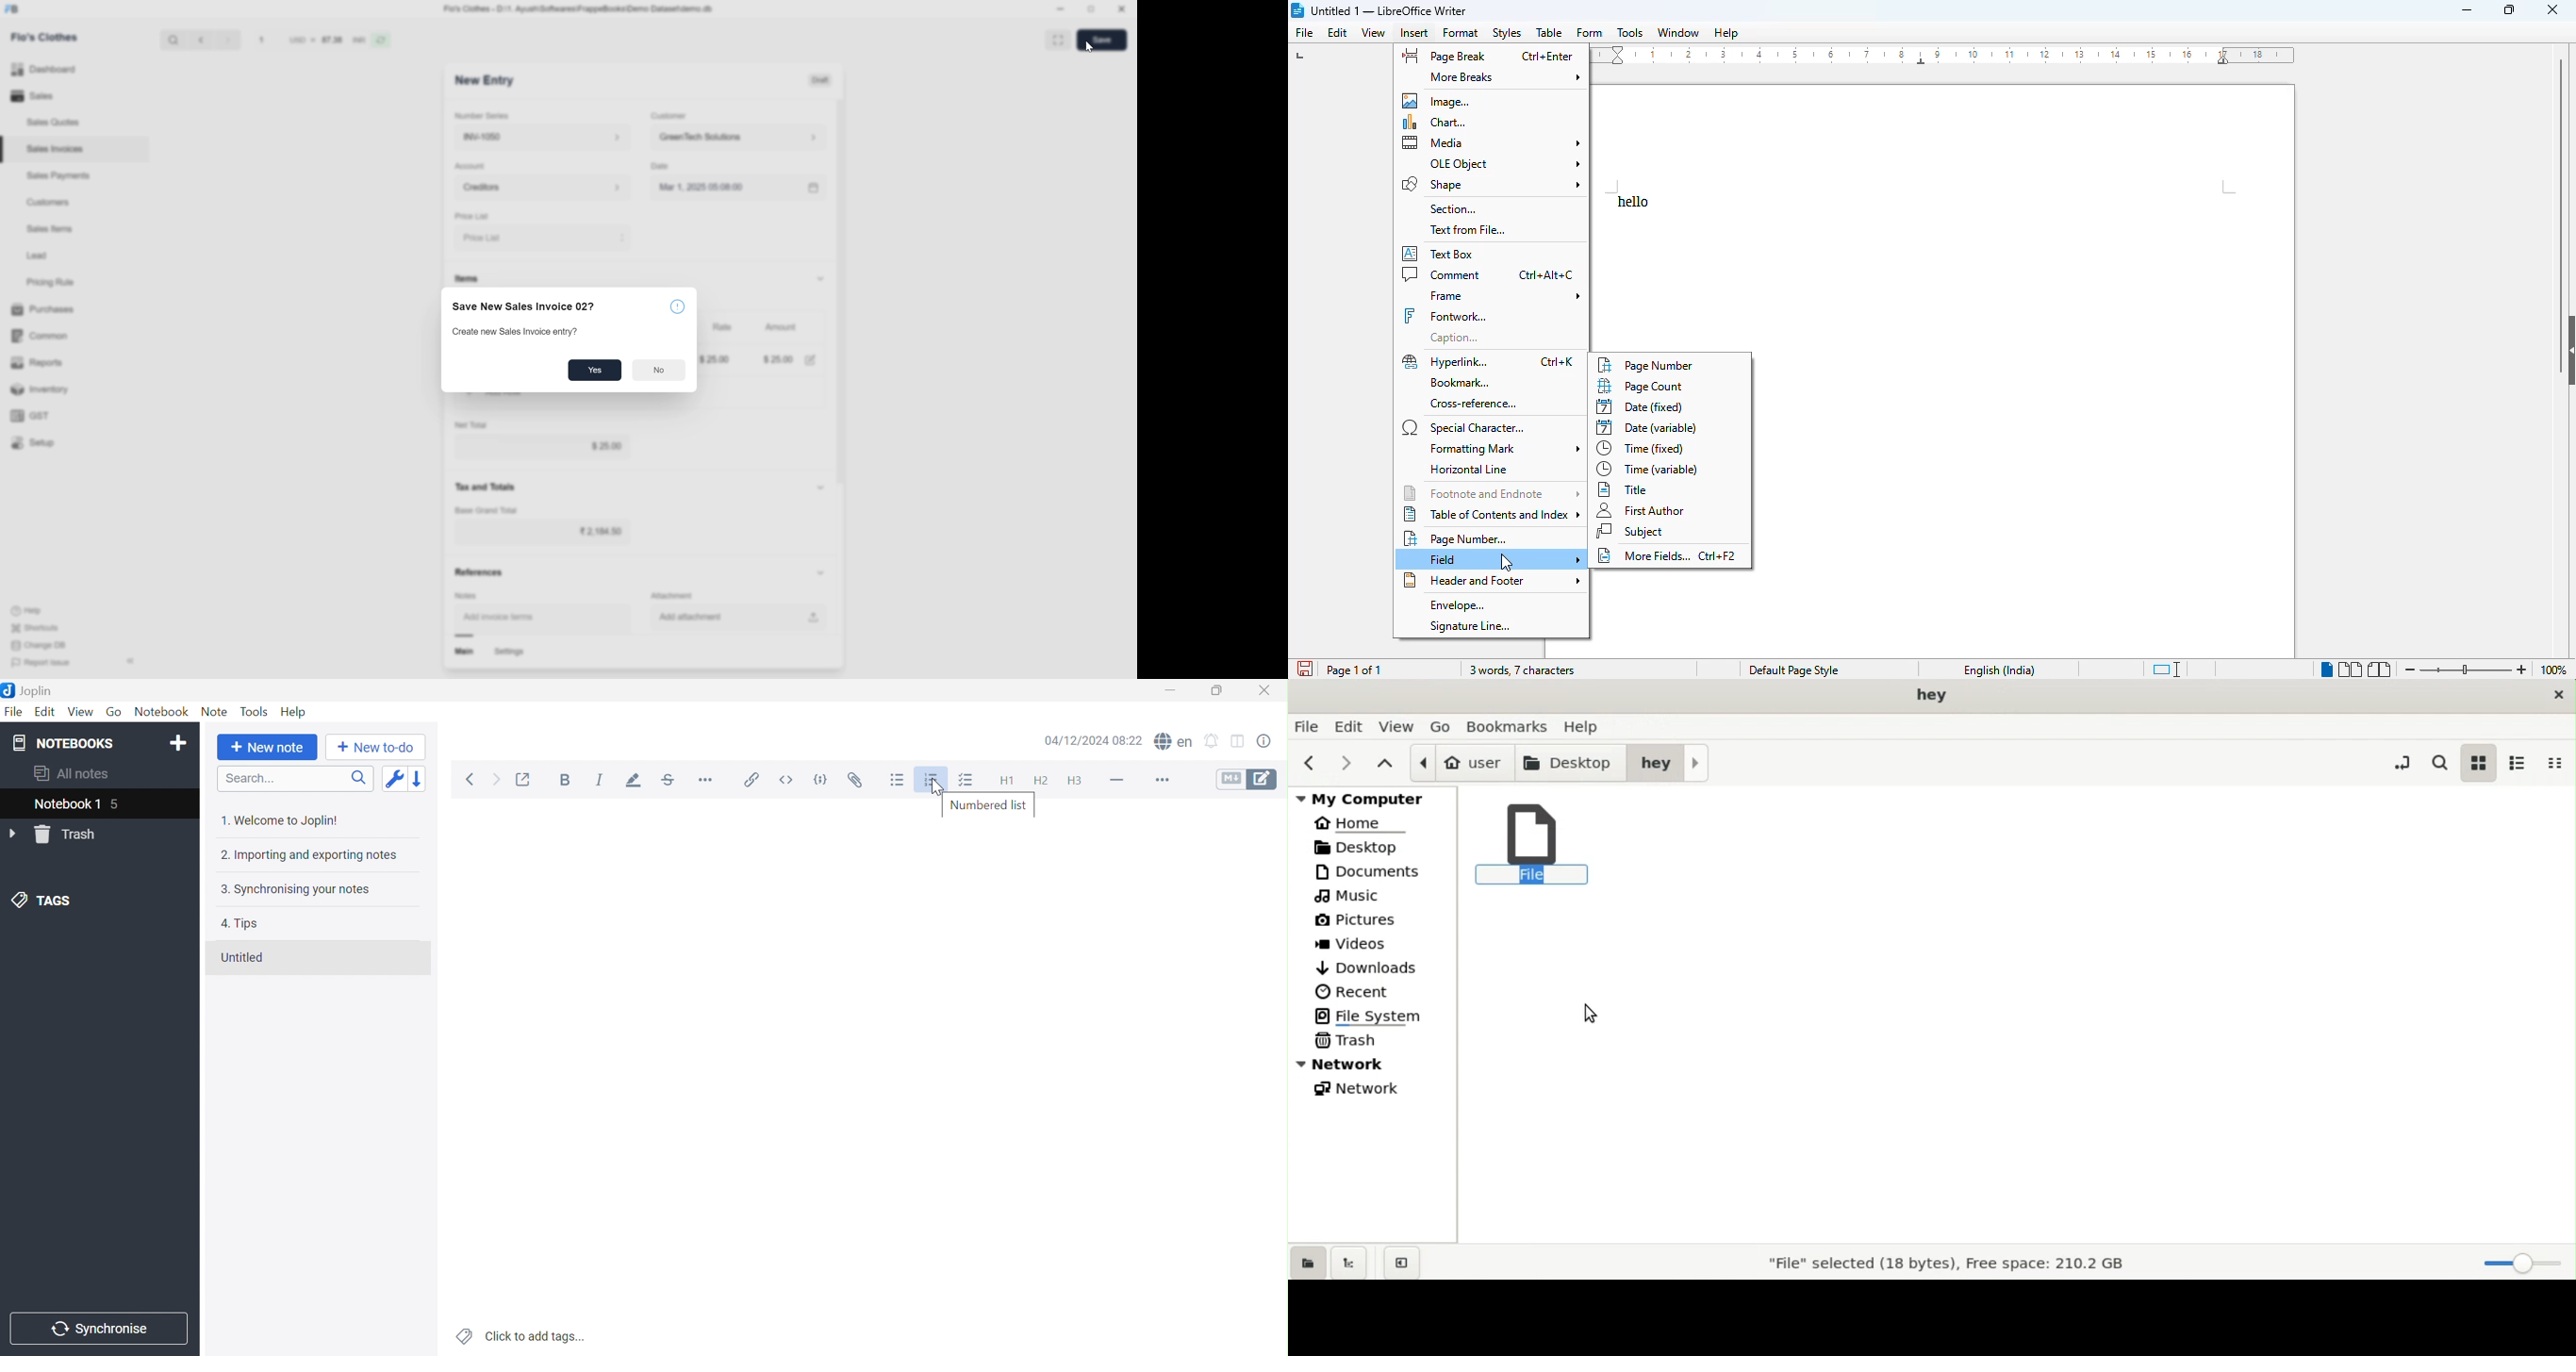 The width and height of the screenshot is (2576, 1372). Describe the element at coordinates (1491, 183) in the screenshot. I see `shape` at that location.